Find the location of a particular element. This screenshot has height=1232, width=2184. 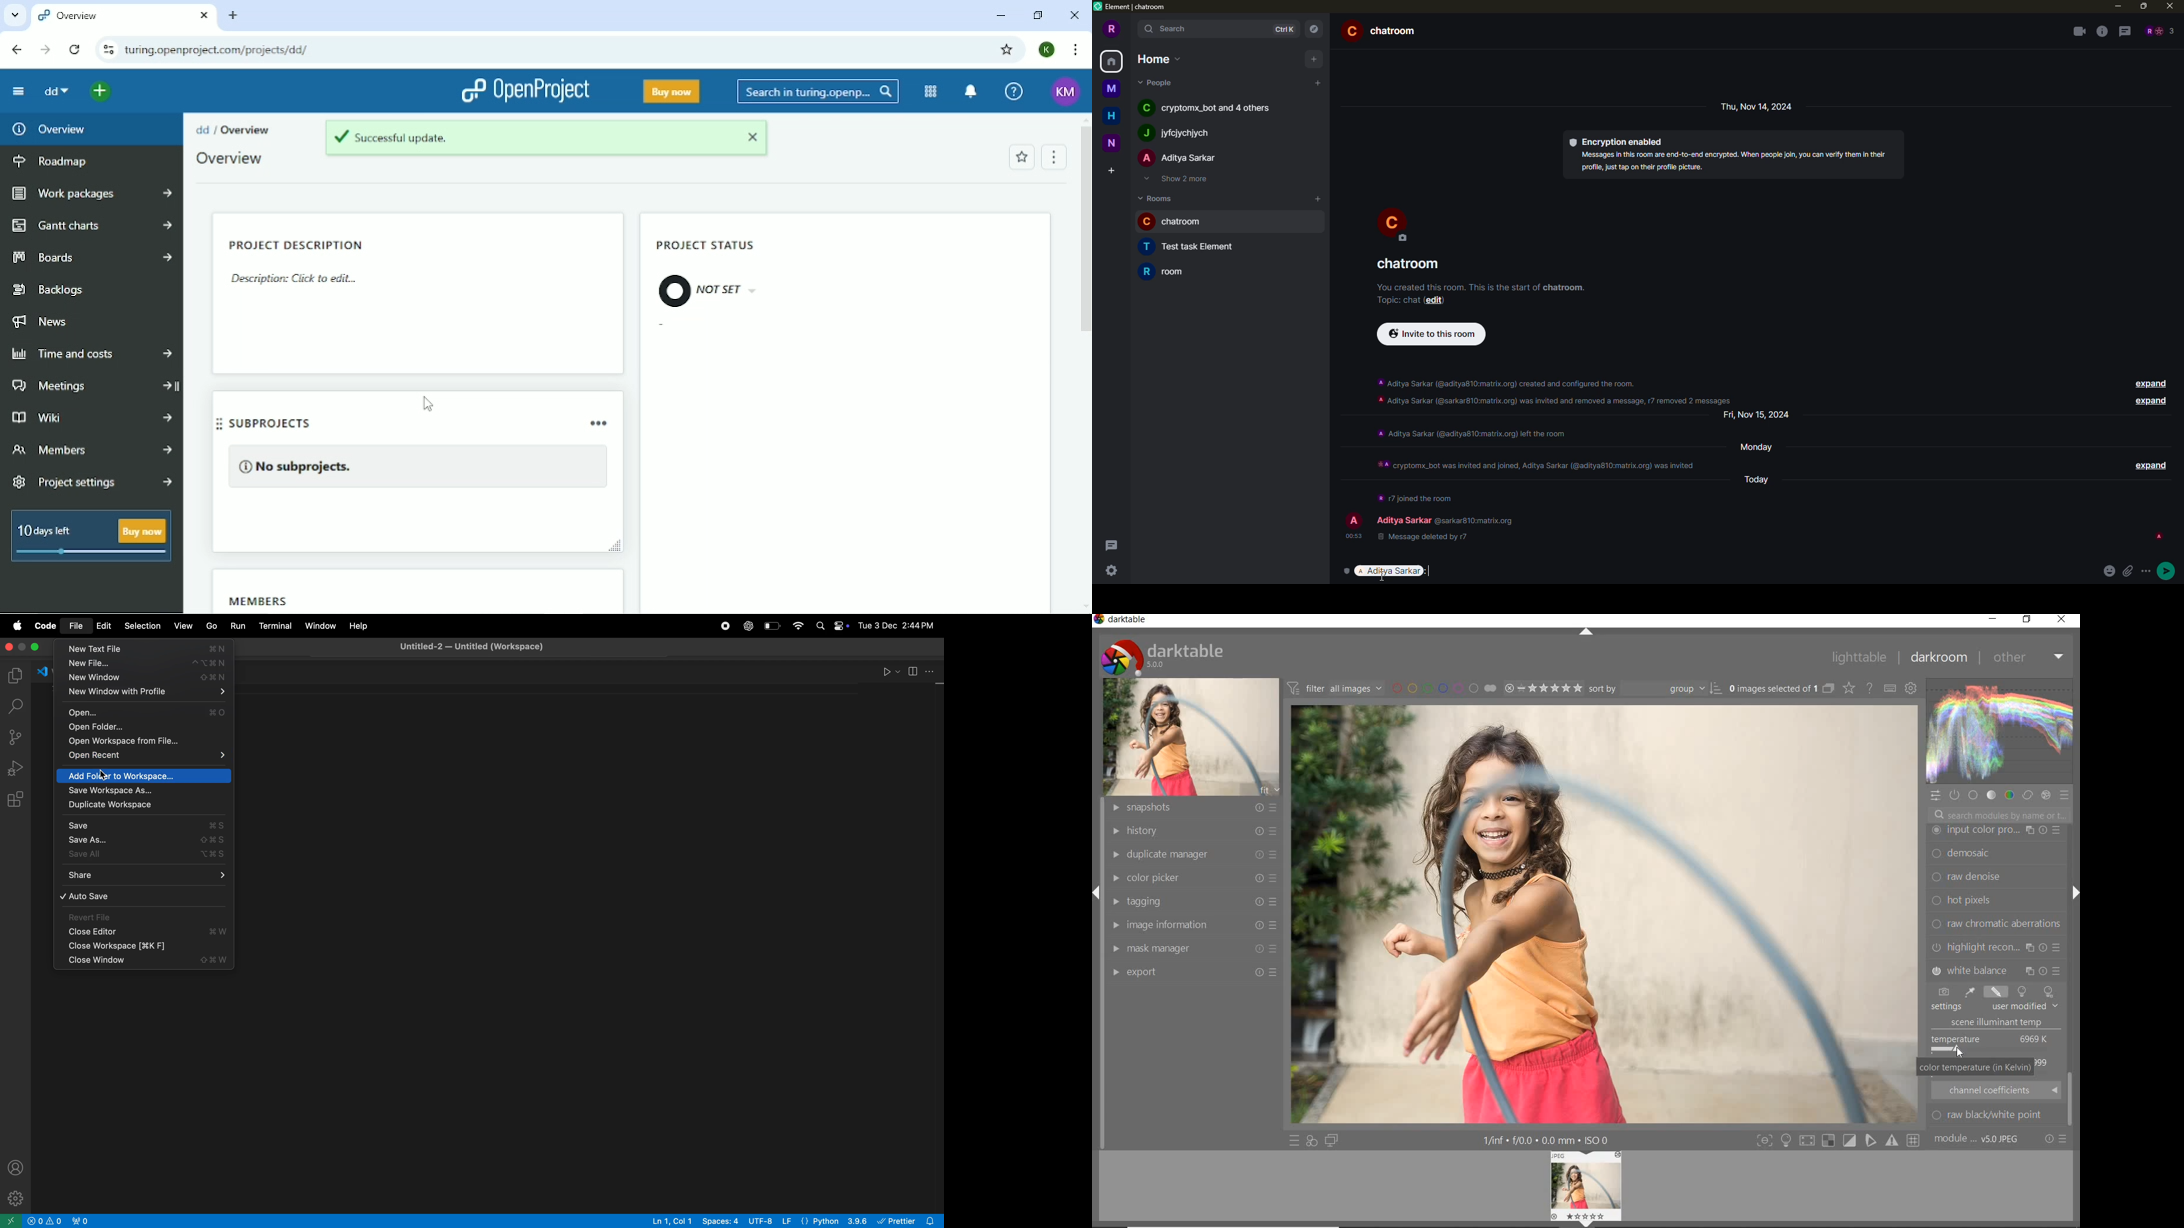

expand is located at coordinates (2149, 383).